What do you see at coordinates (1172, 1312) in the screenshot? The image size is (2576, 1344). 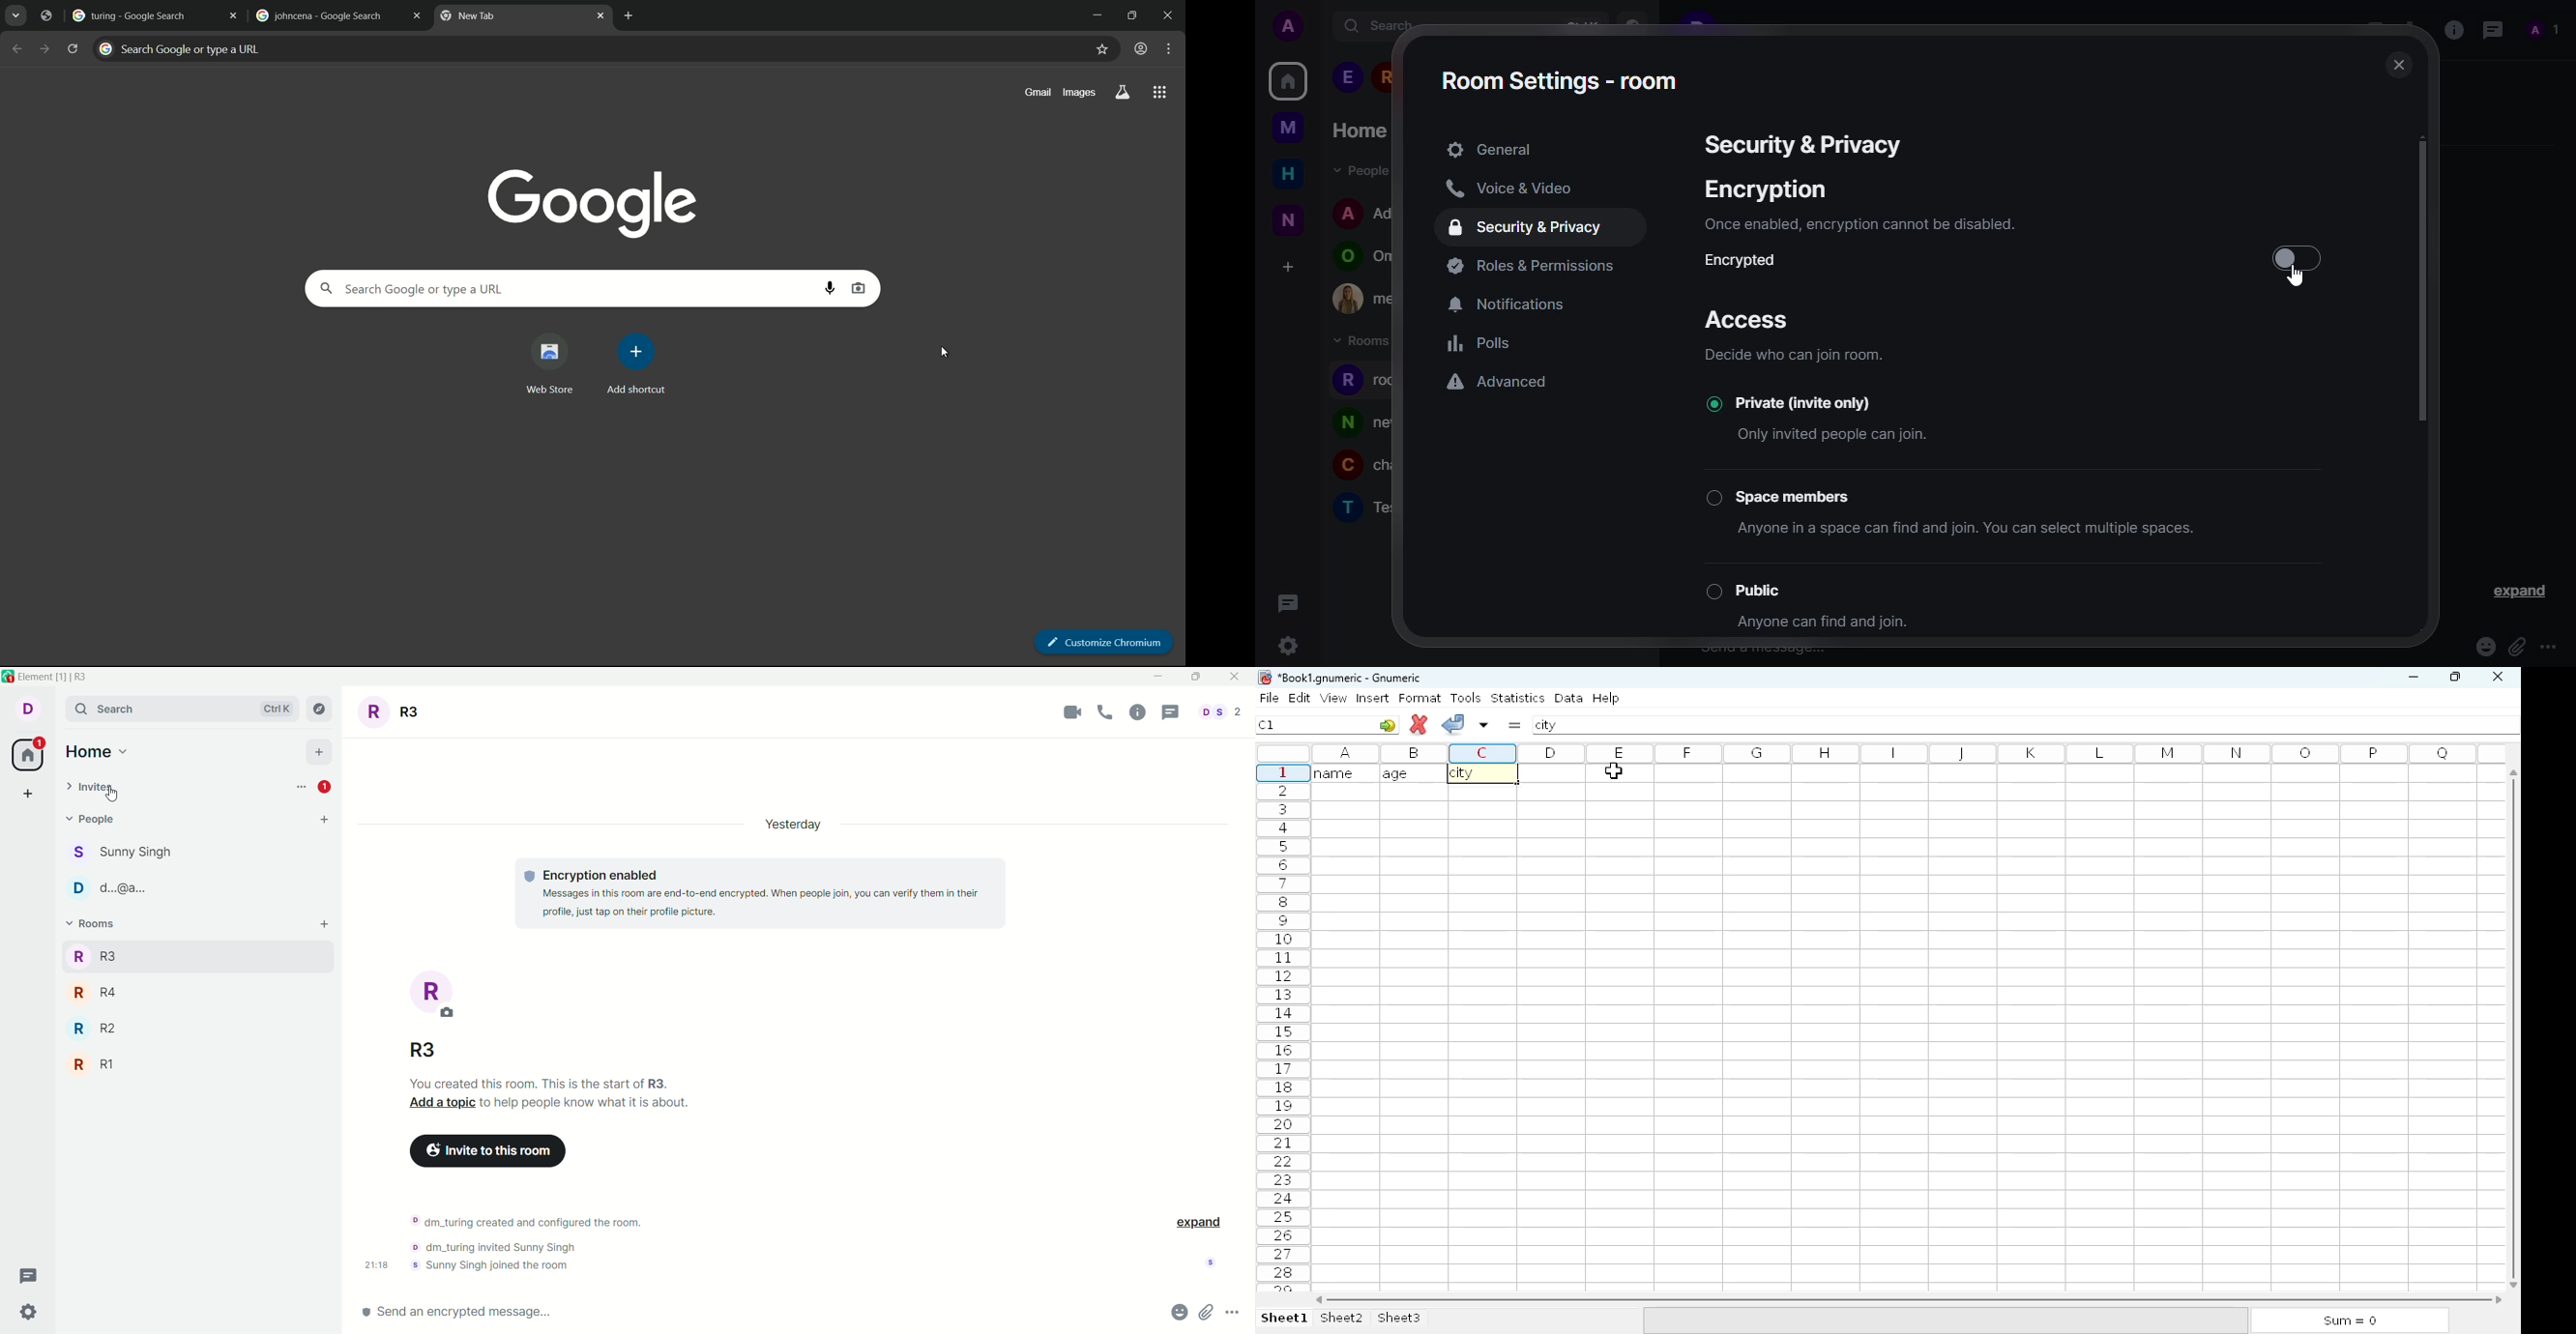 I see `emoji` at bounding box center [1172, 1312].